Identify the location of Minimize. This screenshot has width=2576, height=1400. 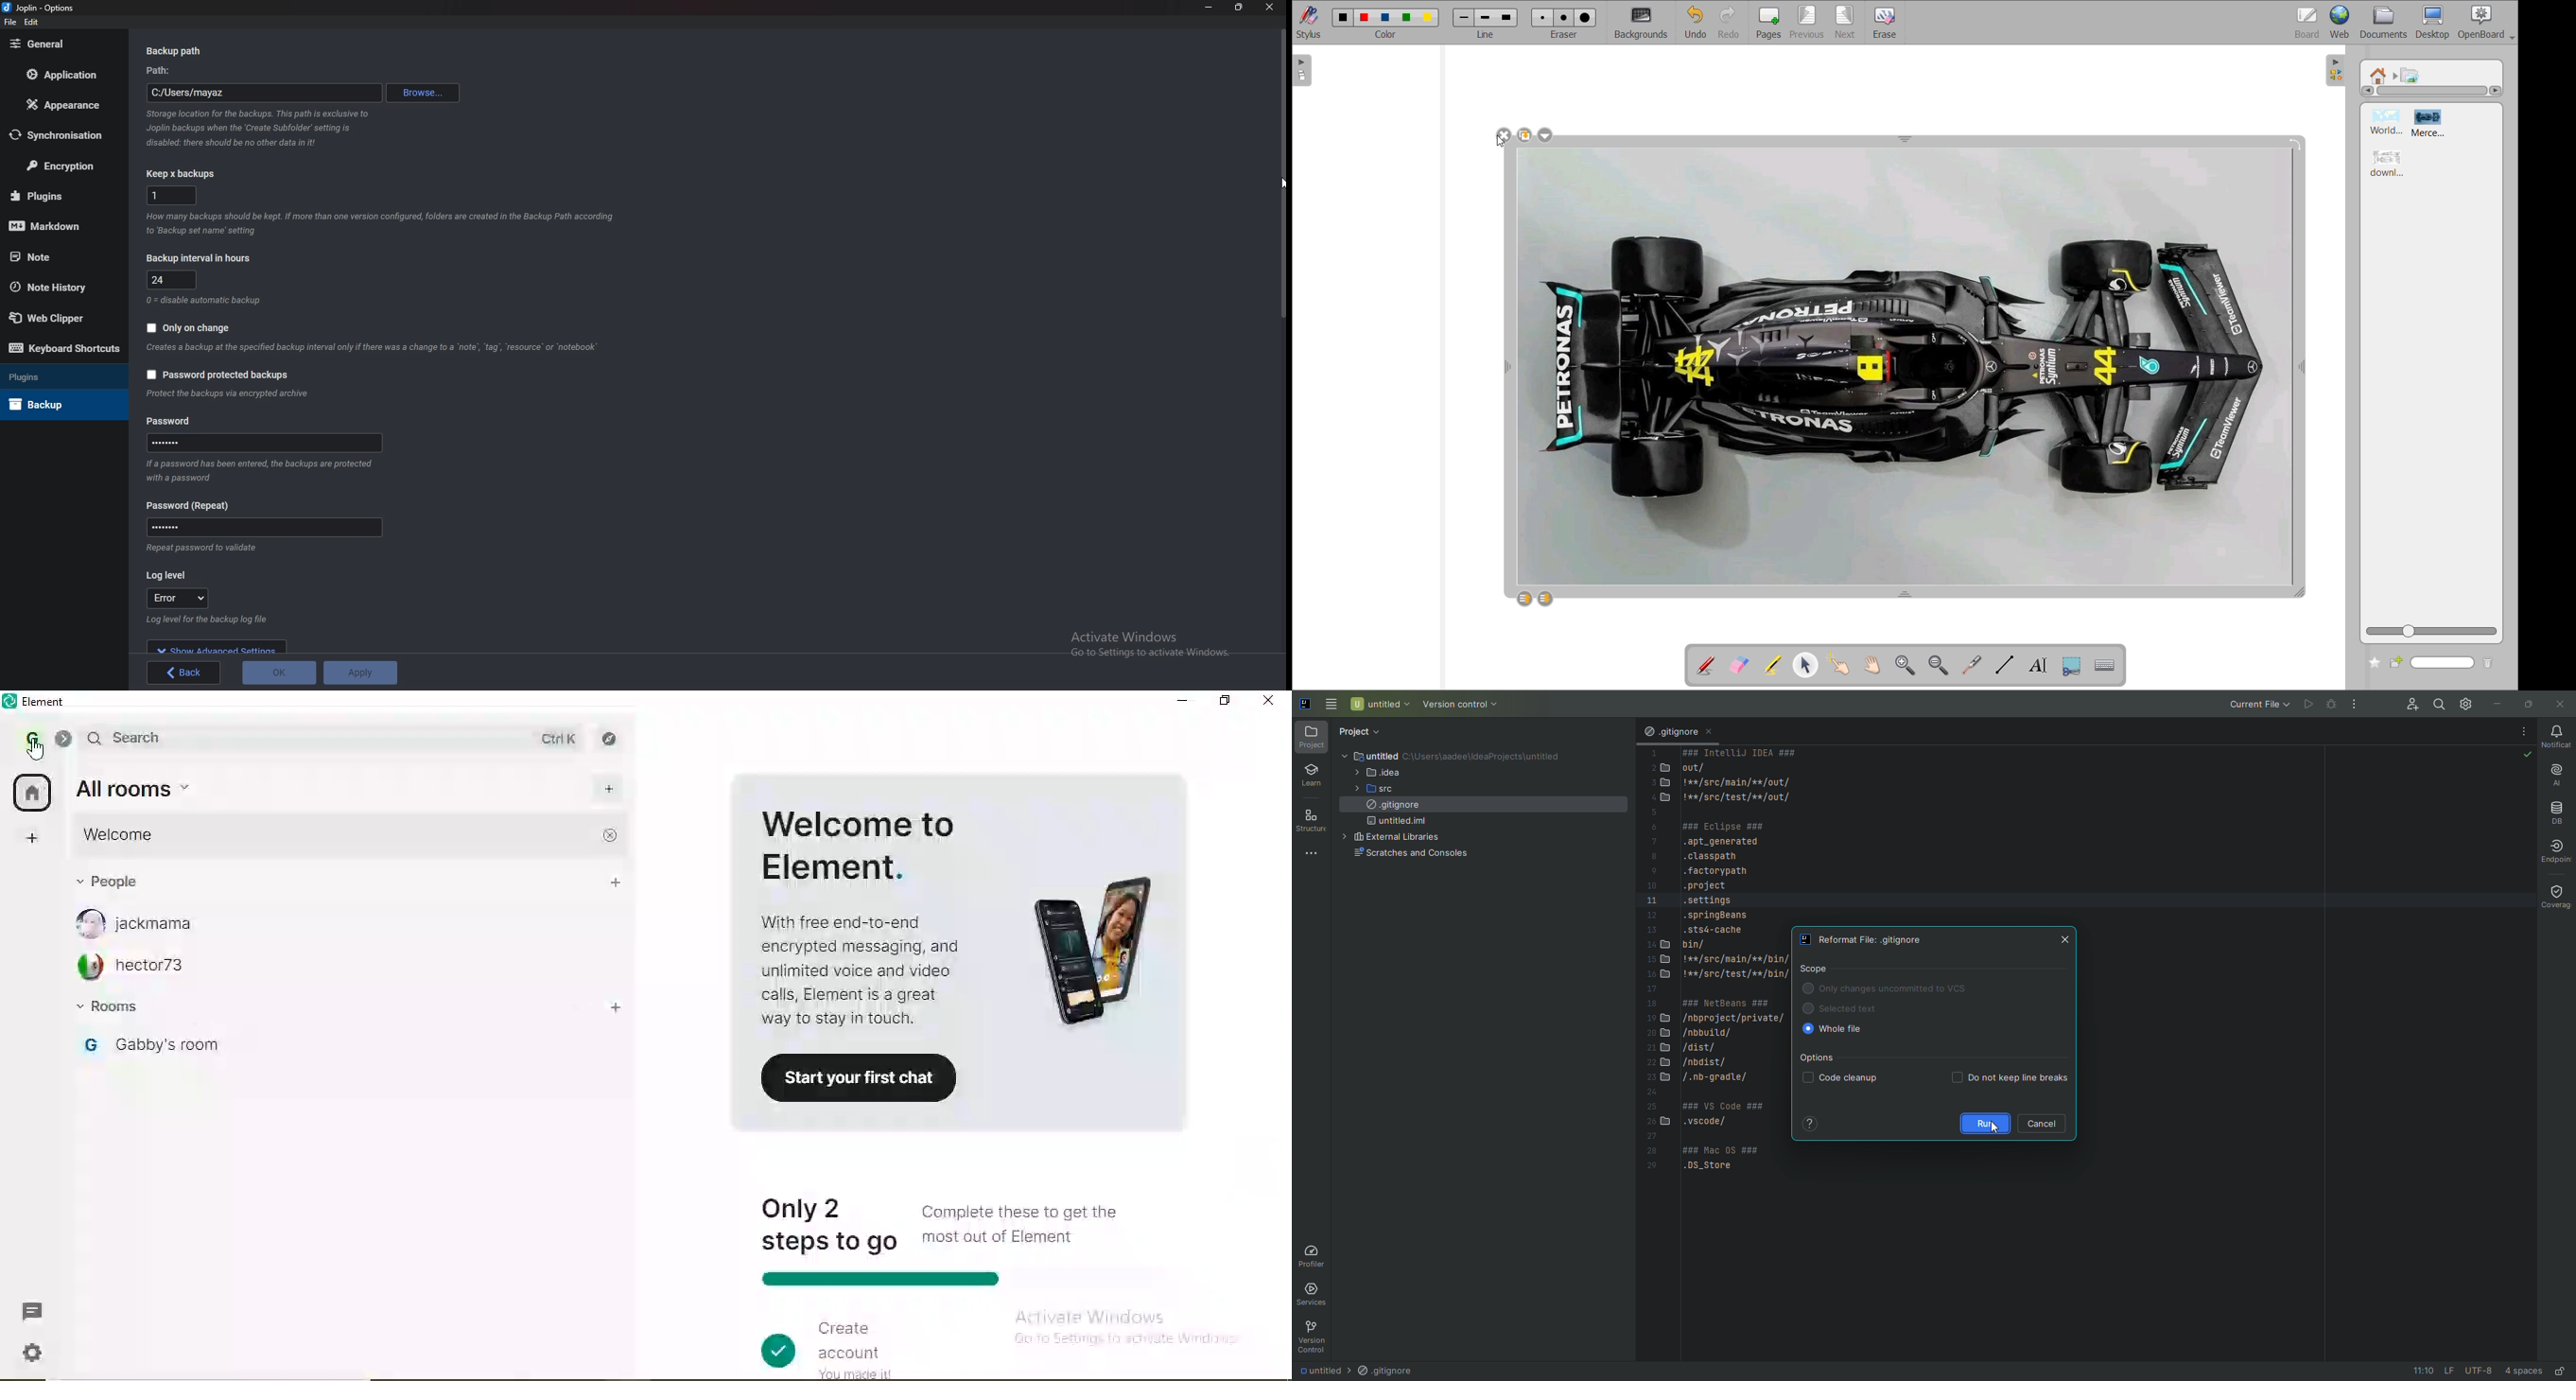
(2497, 703).